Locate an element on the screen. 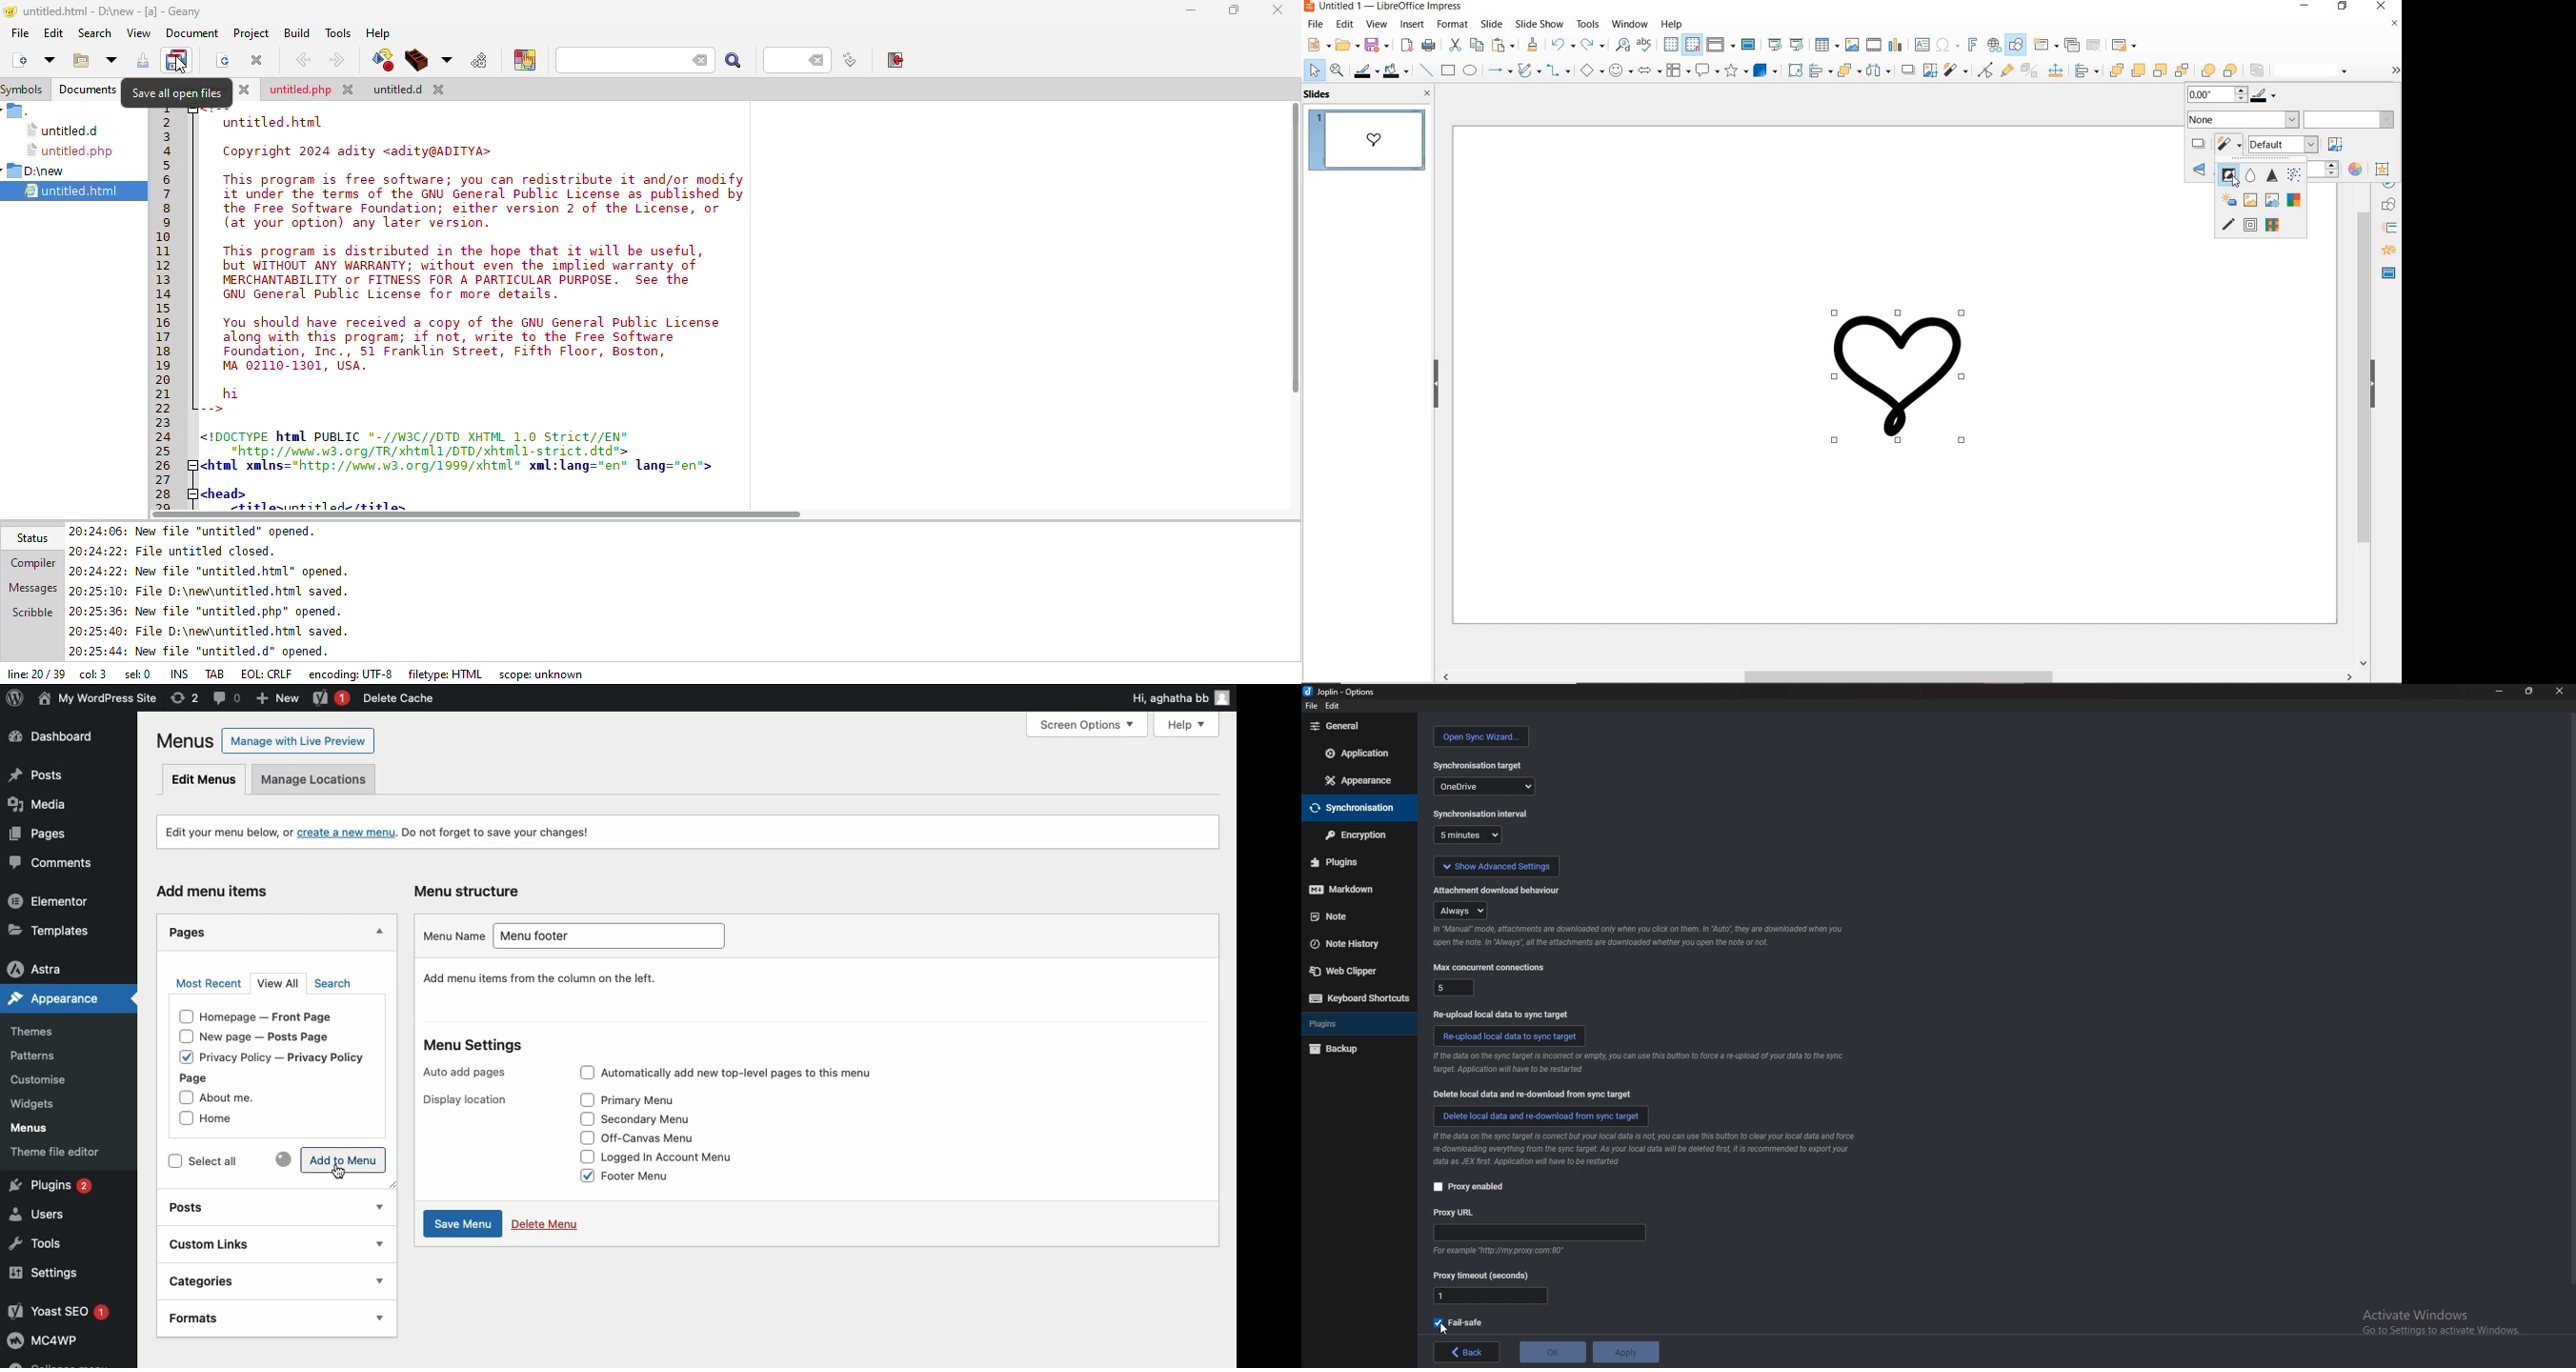 This screenshot has height=1372, width=2576. snap to grid is located at coordinates (1693, 45).